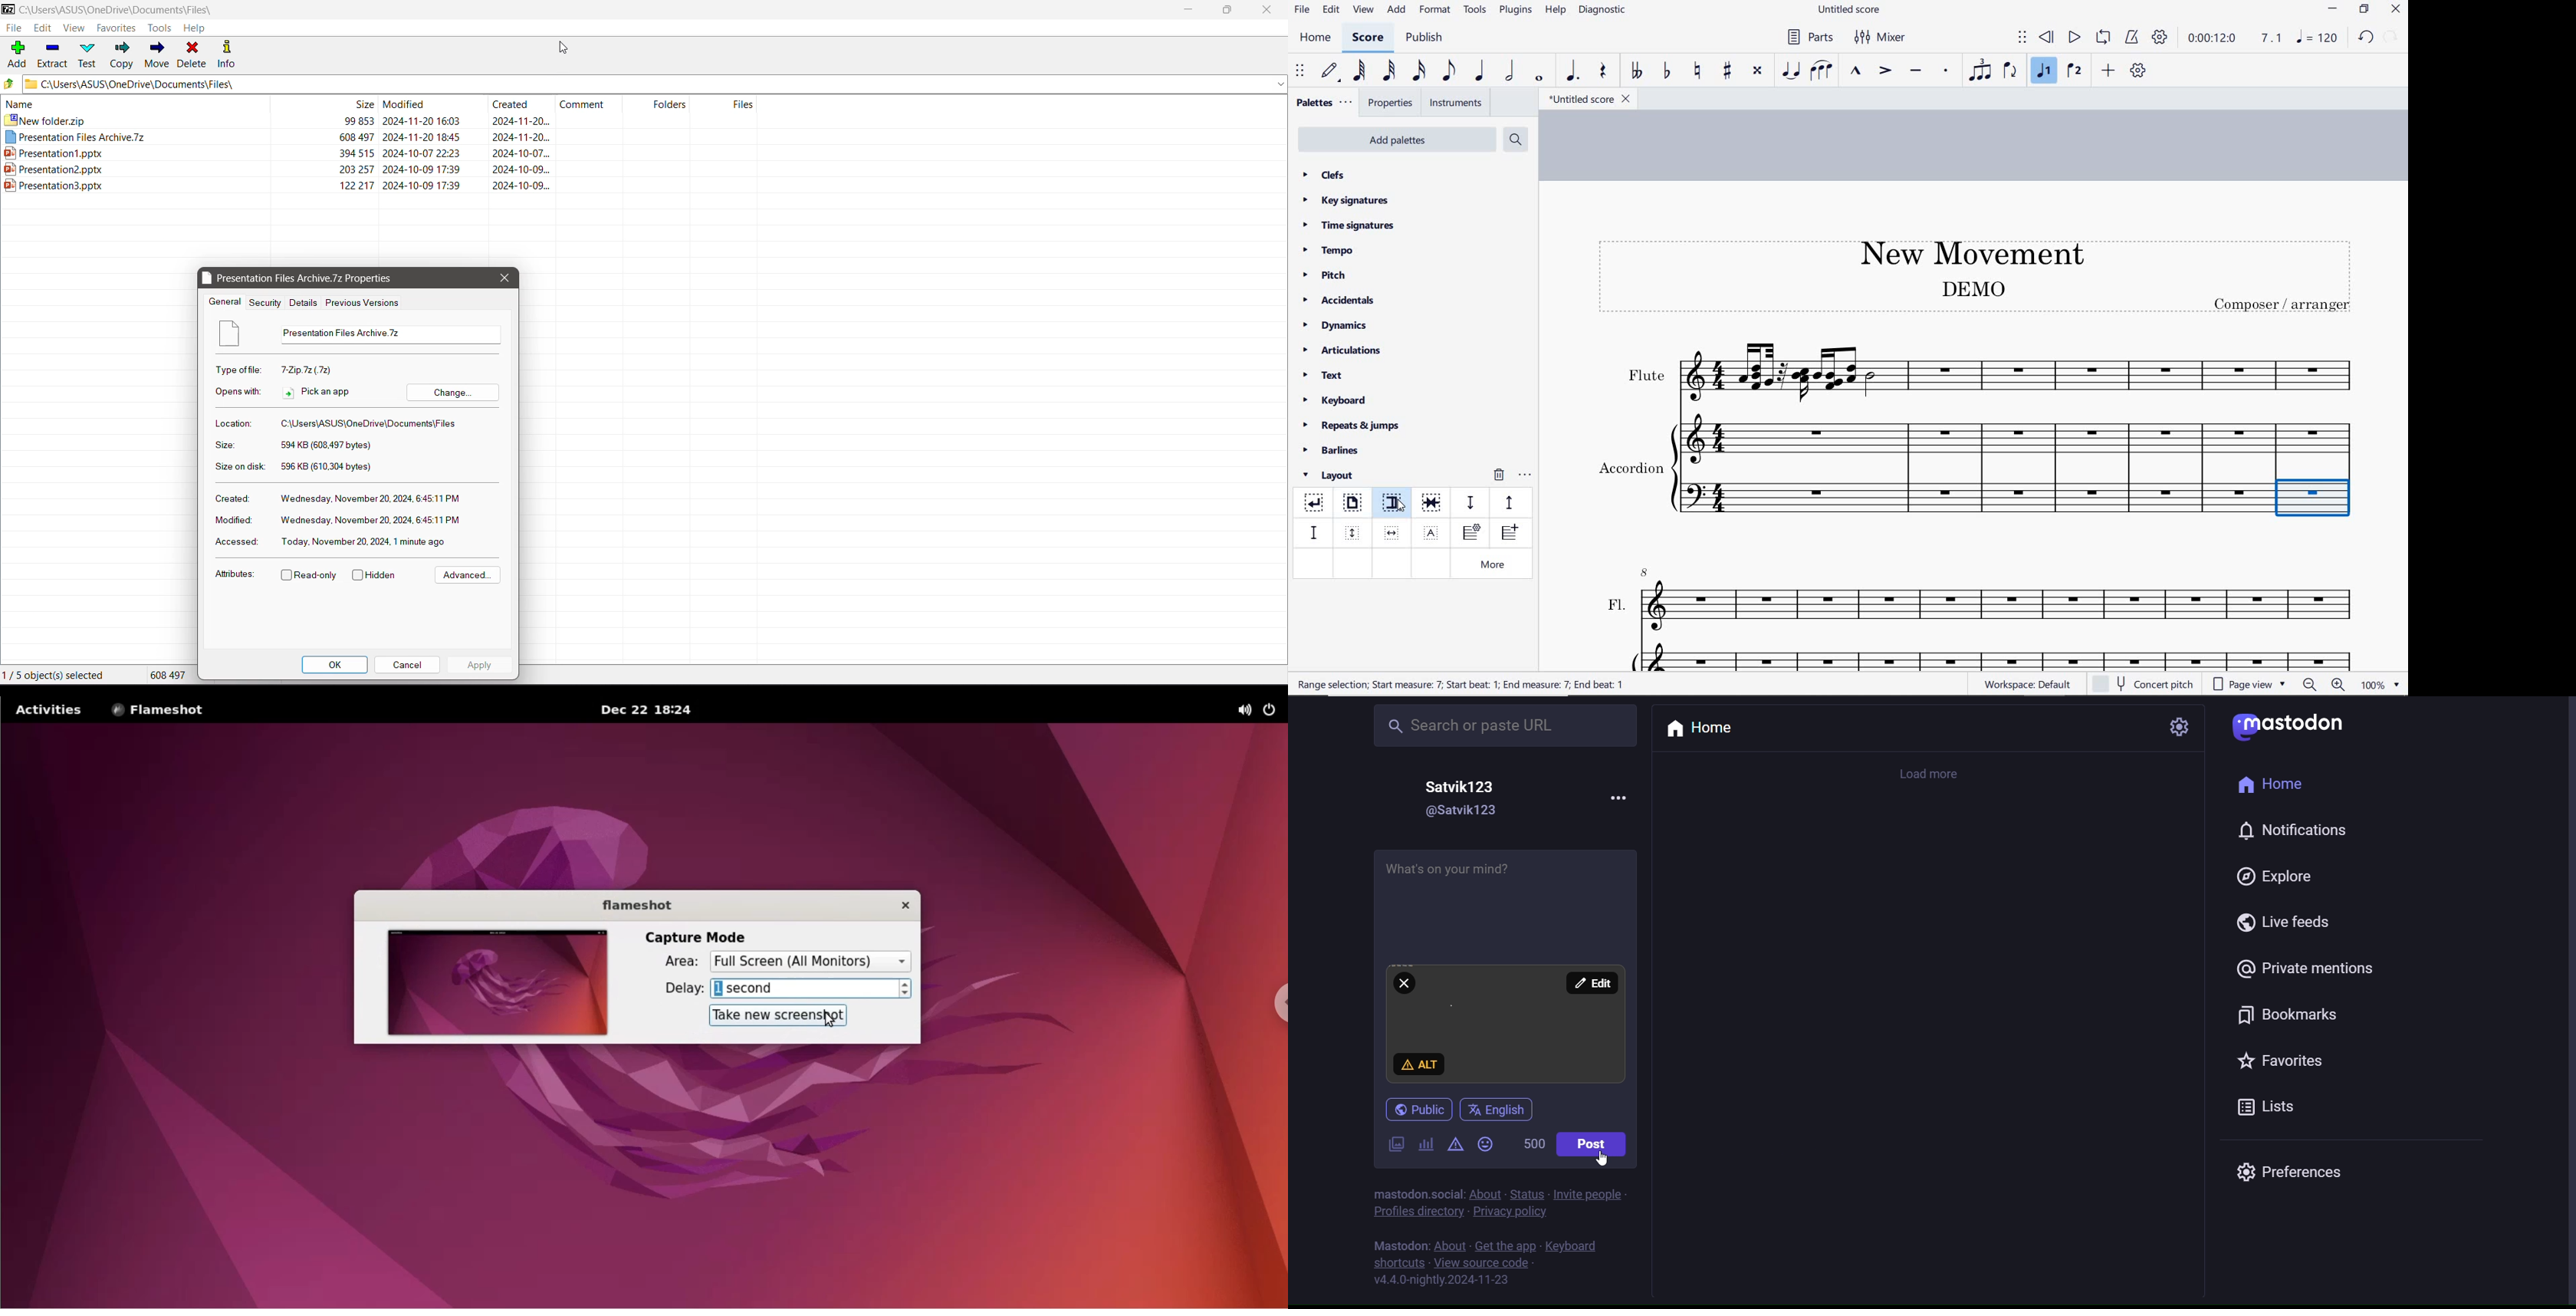  What do you see at coordinates (1424, 1108) in the screenshot?
I see `public` at bounding box center [1424, 1108].